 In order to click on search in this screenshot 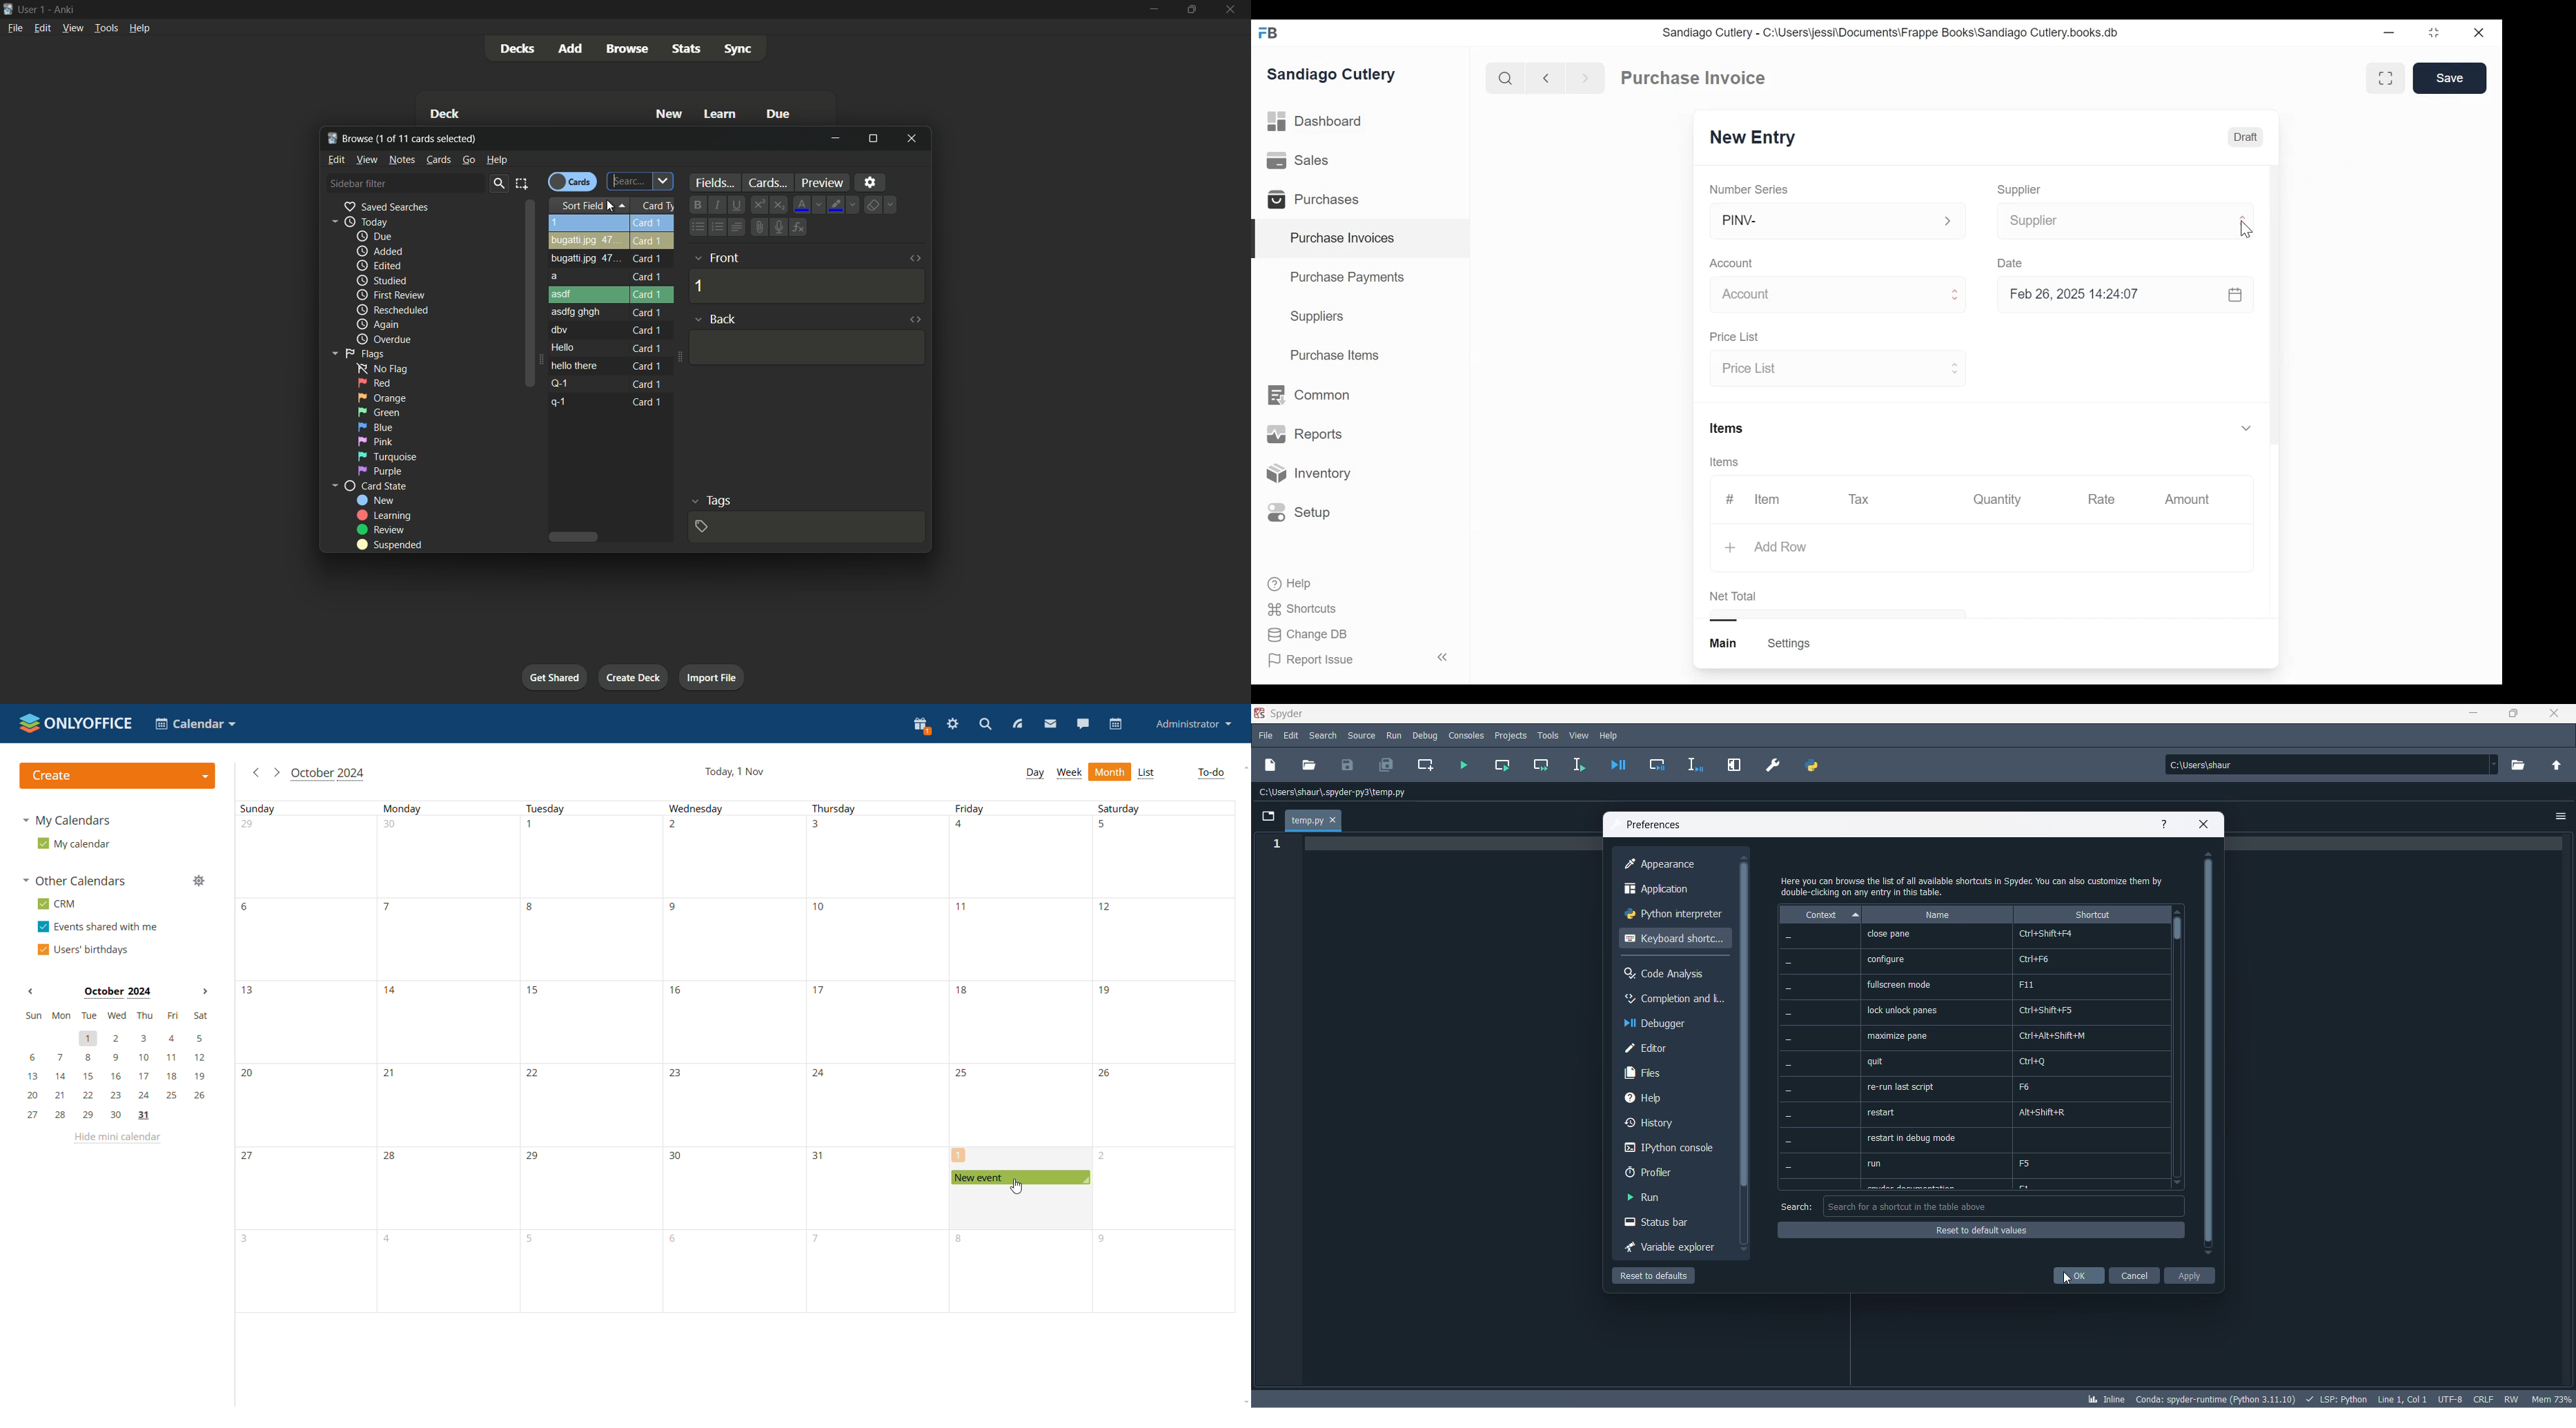, I will do `click(1323, 734)`.